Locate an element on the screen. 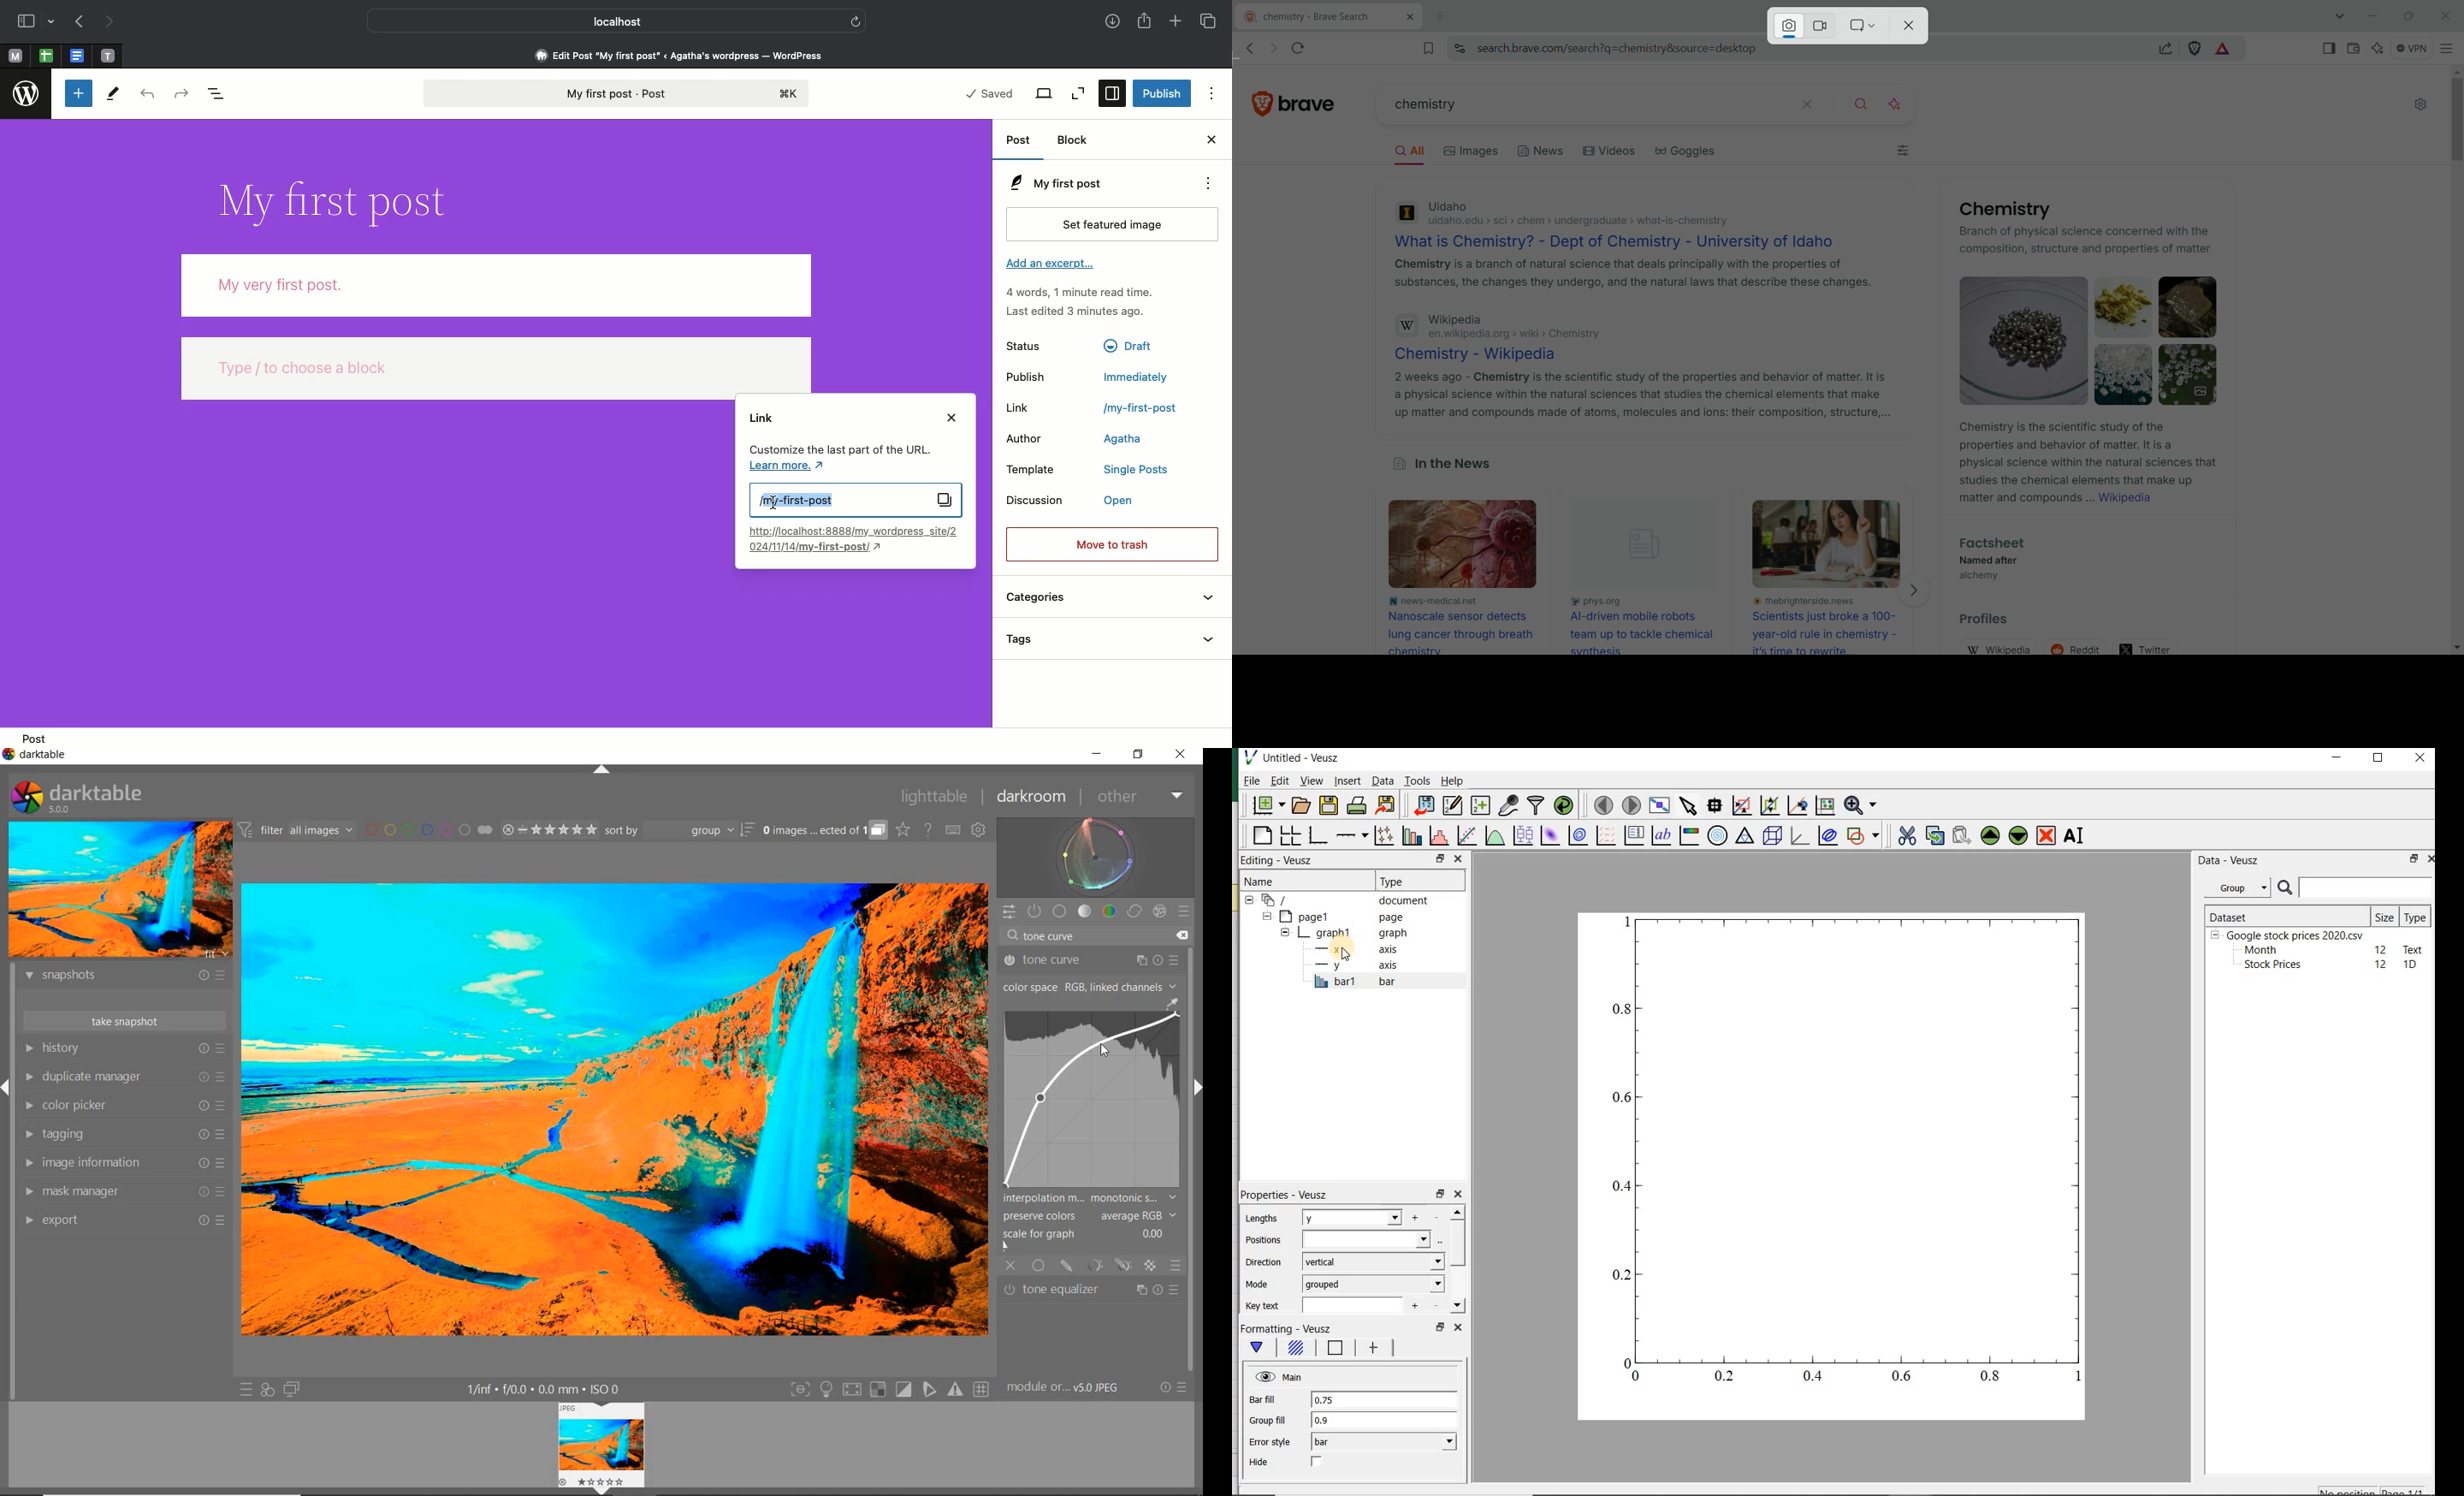 This screenshot has width=2464, height=1512. Author is located at coordinates (1022, 438).